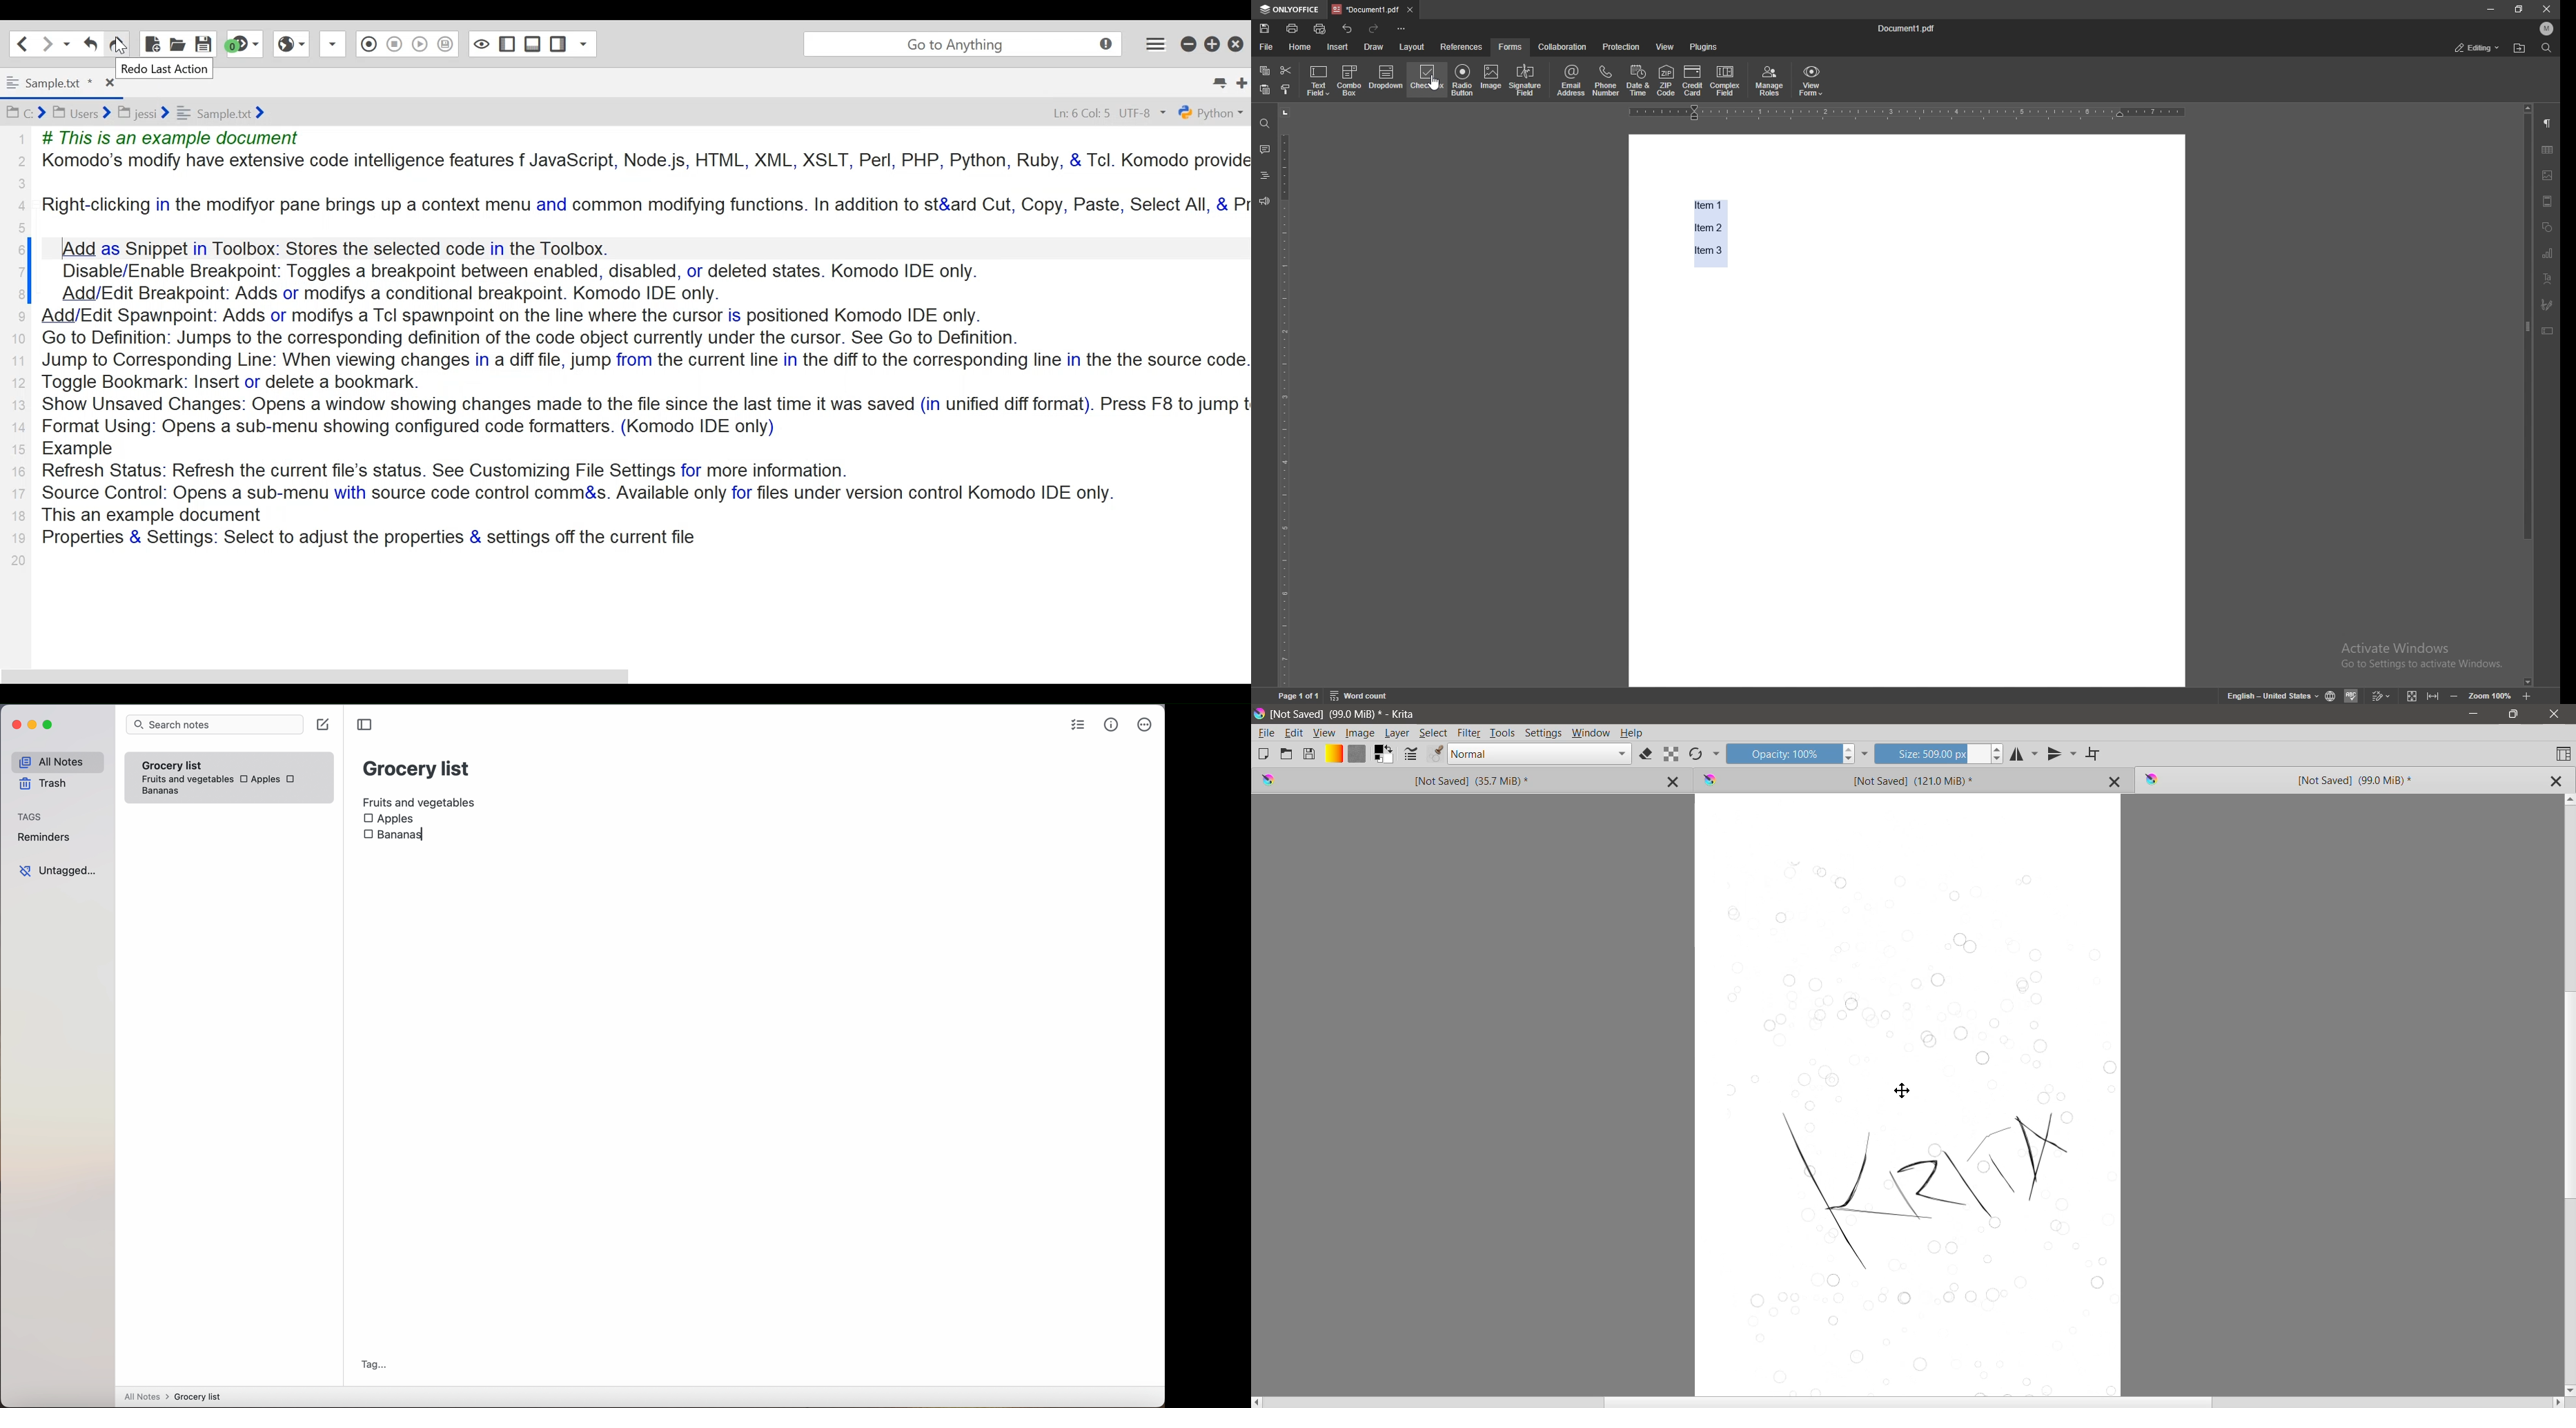  What do you see at coordinates (558, 43) in the screenshot?
I see `Show/Hide Right Pane` at bounding box center [558, 43].